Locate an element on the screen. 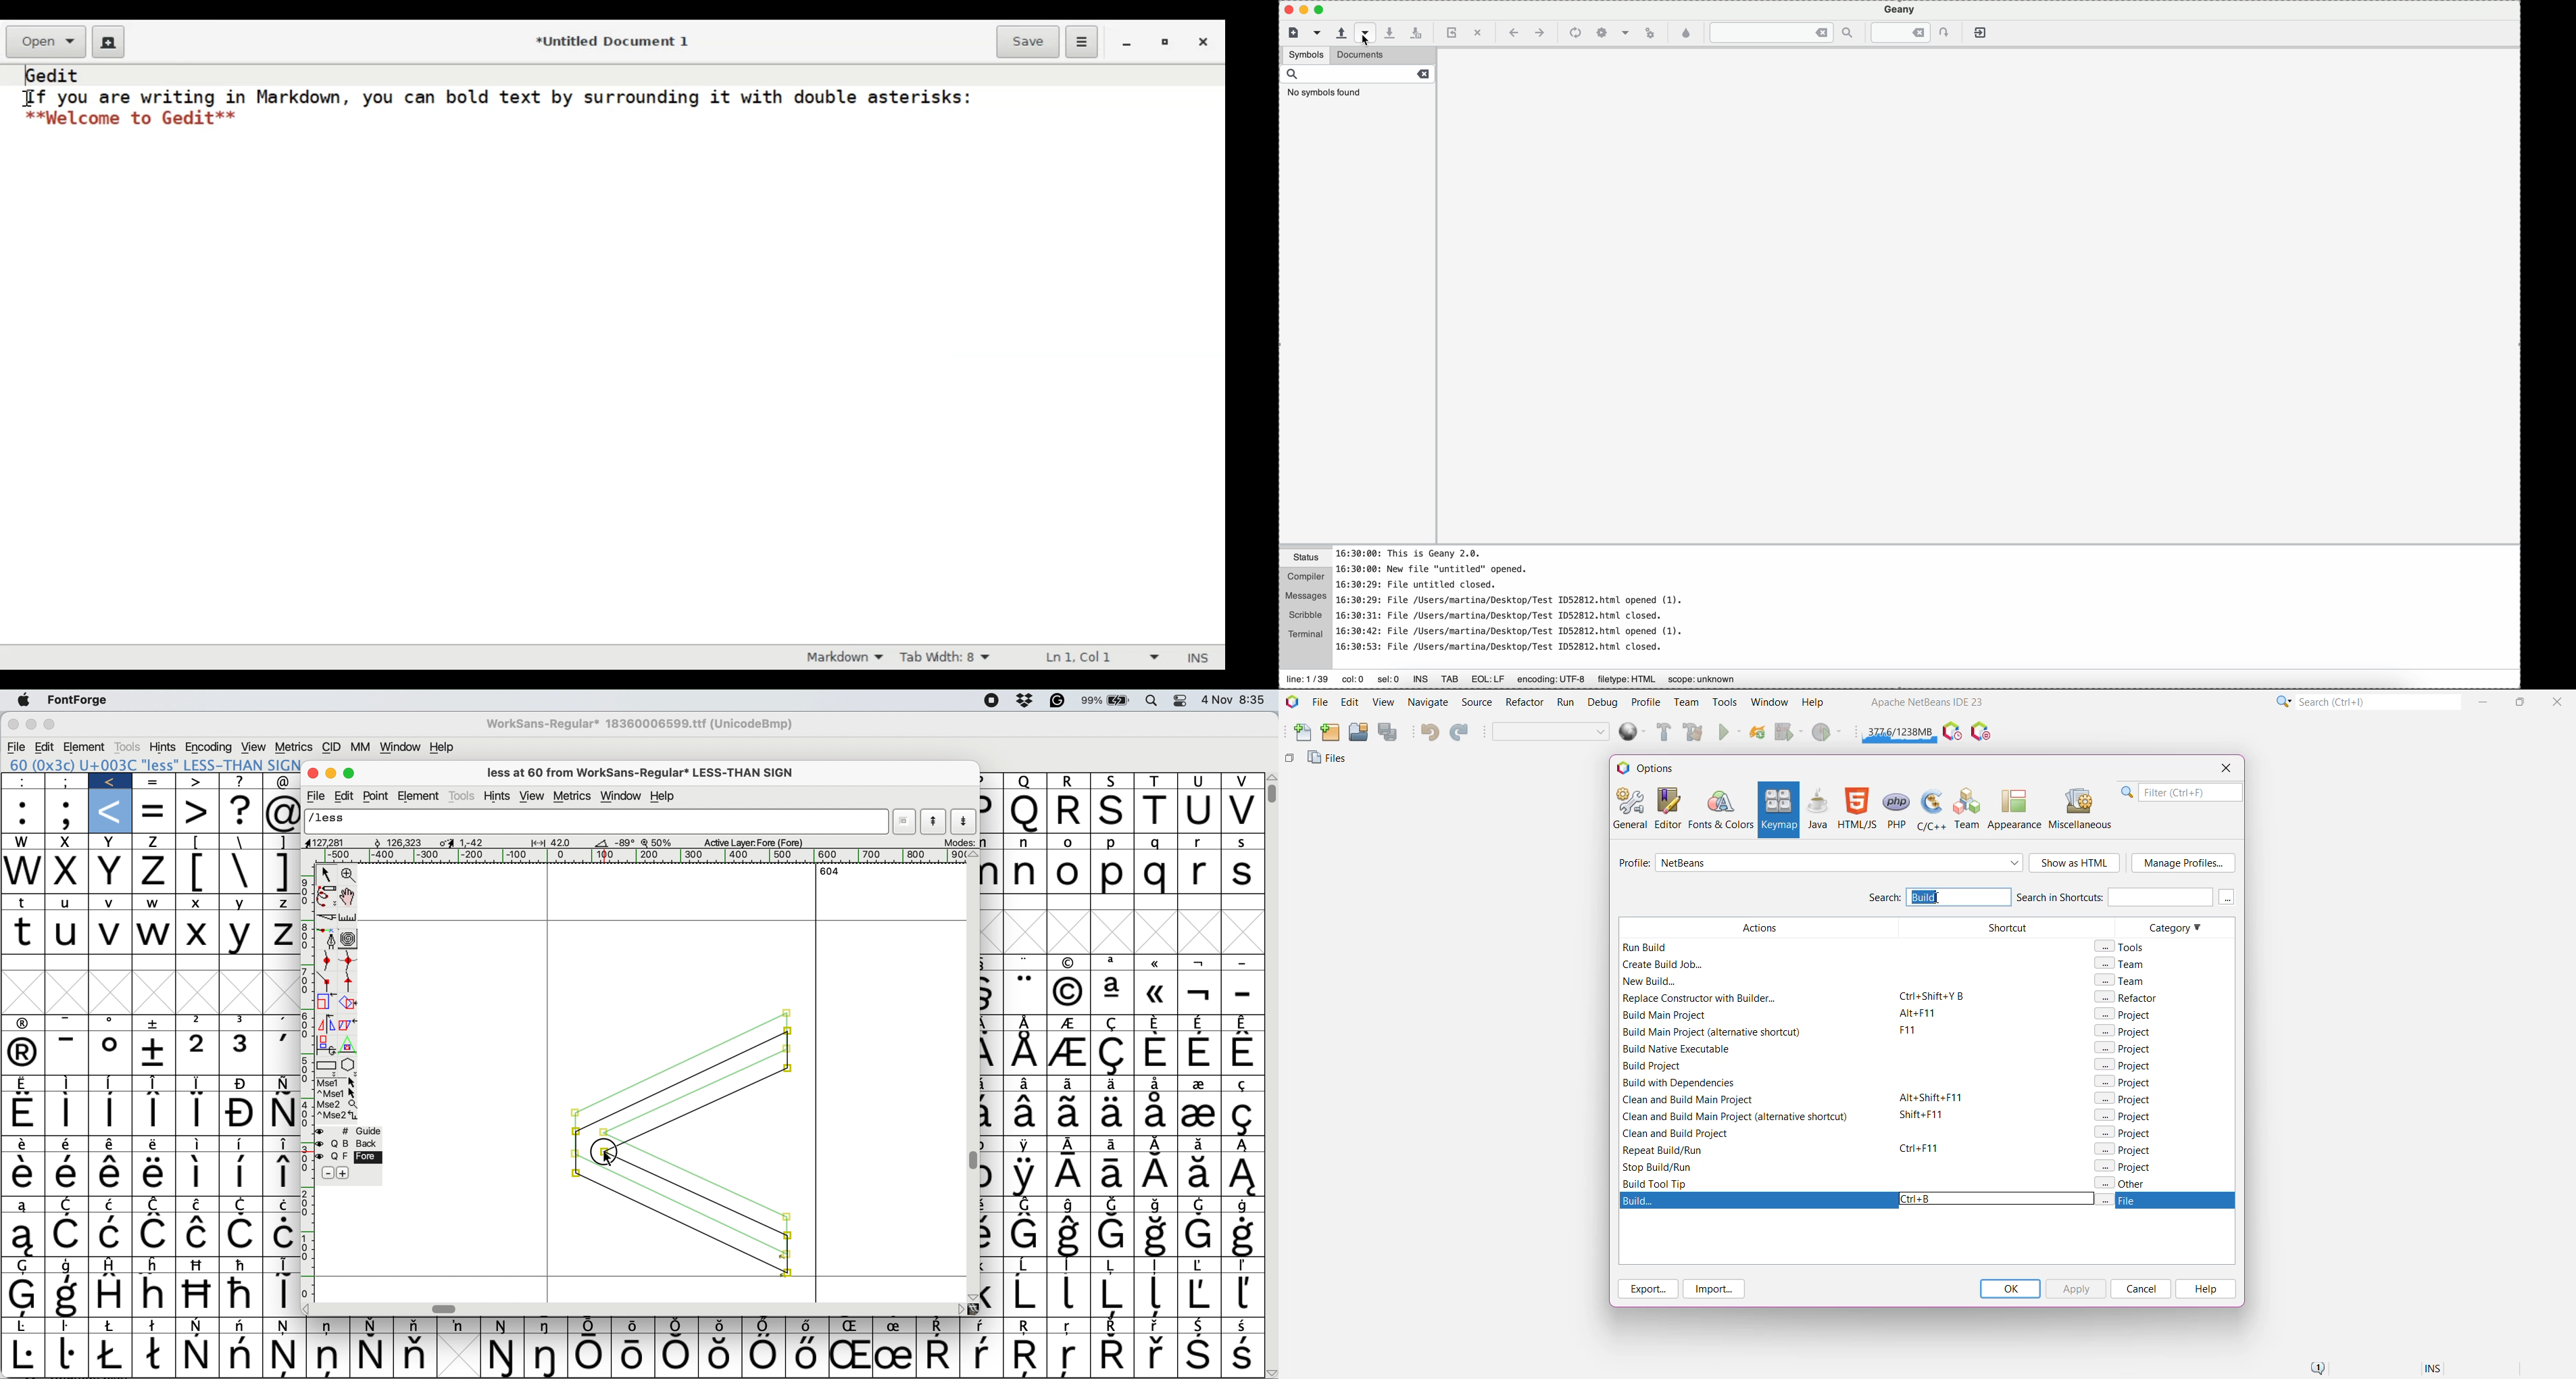  Symbol is located at coordinates (24, 1206).